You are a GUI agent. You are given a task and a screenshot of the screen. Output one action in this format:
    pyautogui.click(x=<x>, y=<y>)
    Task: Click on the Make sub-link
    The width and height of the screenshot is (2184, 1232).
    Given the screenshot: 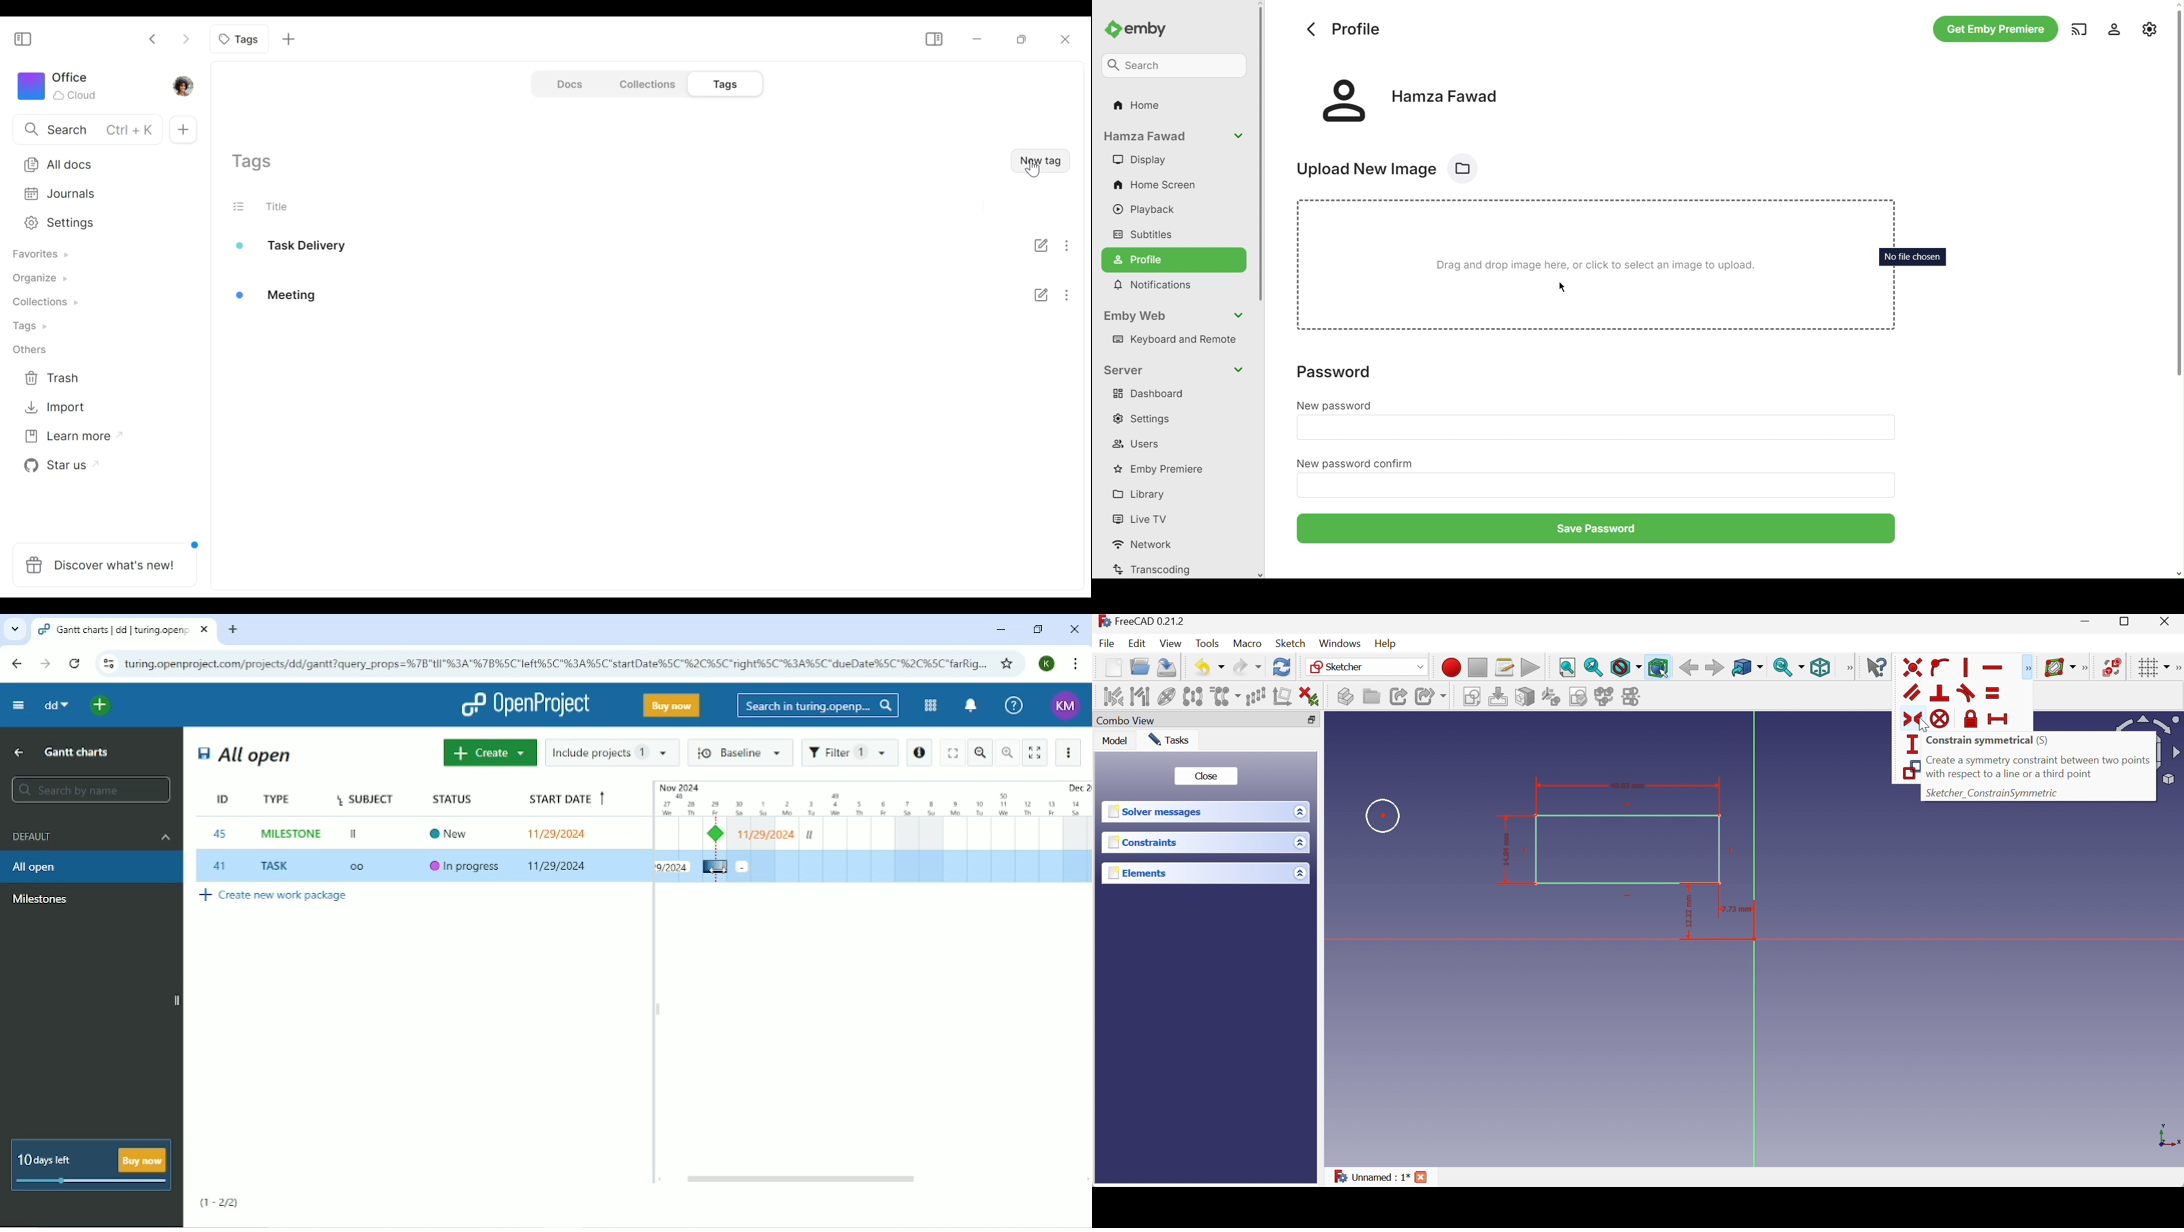 What is the action you would take?
    pyautogui.click(x=1432, y=696)
    